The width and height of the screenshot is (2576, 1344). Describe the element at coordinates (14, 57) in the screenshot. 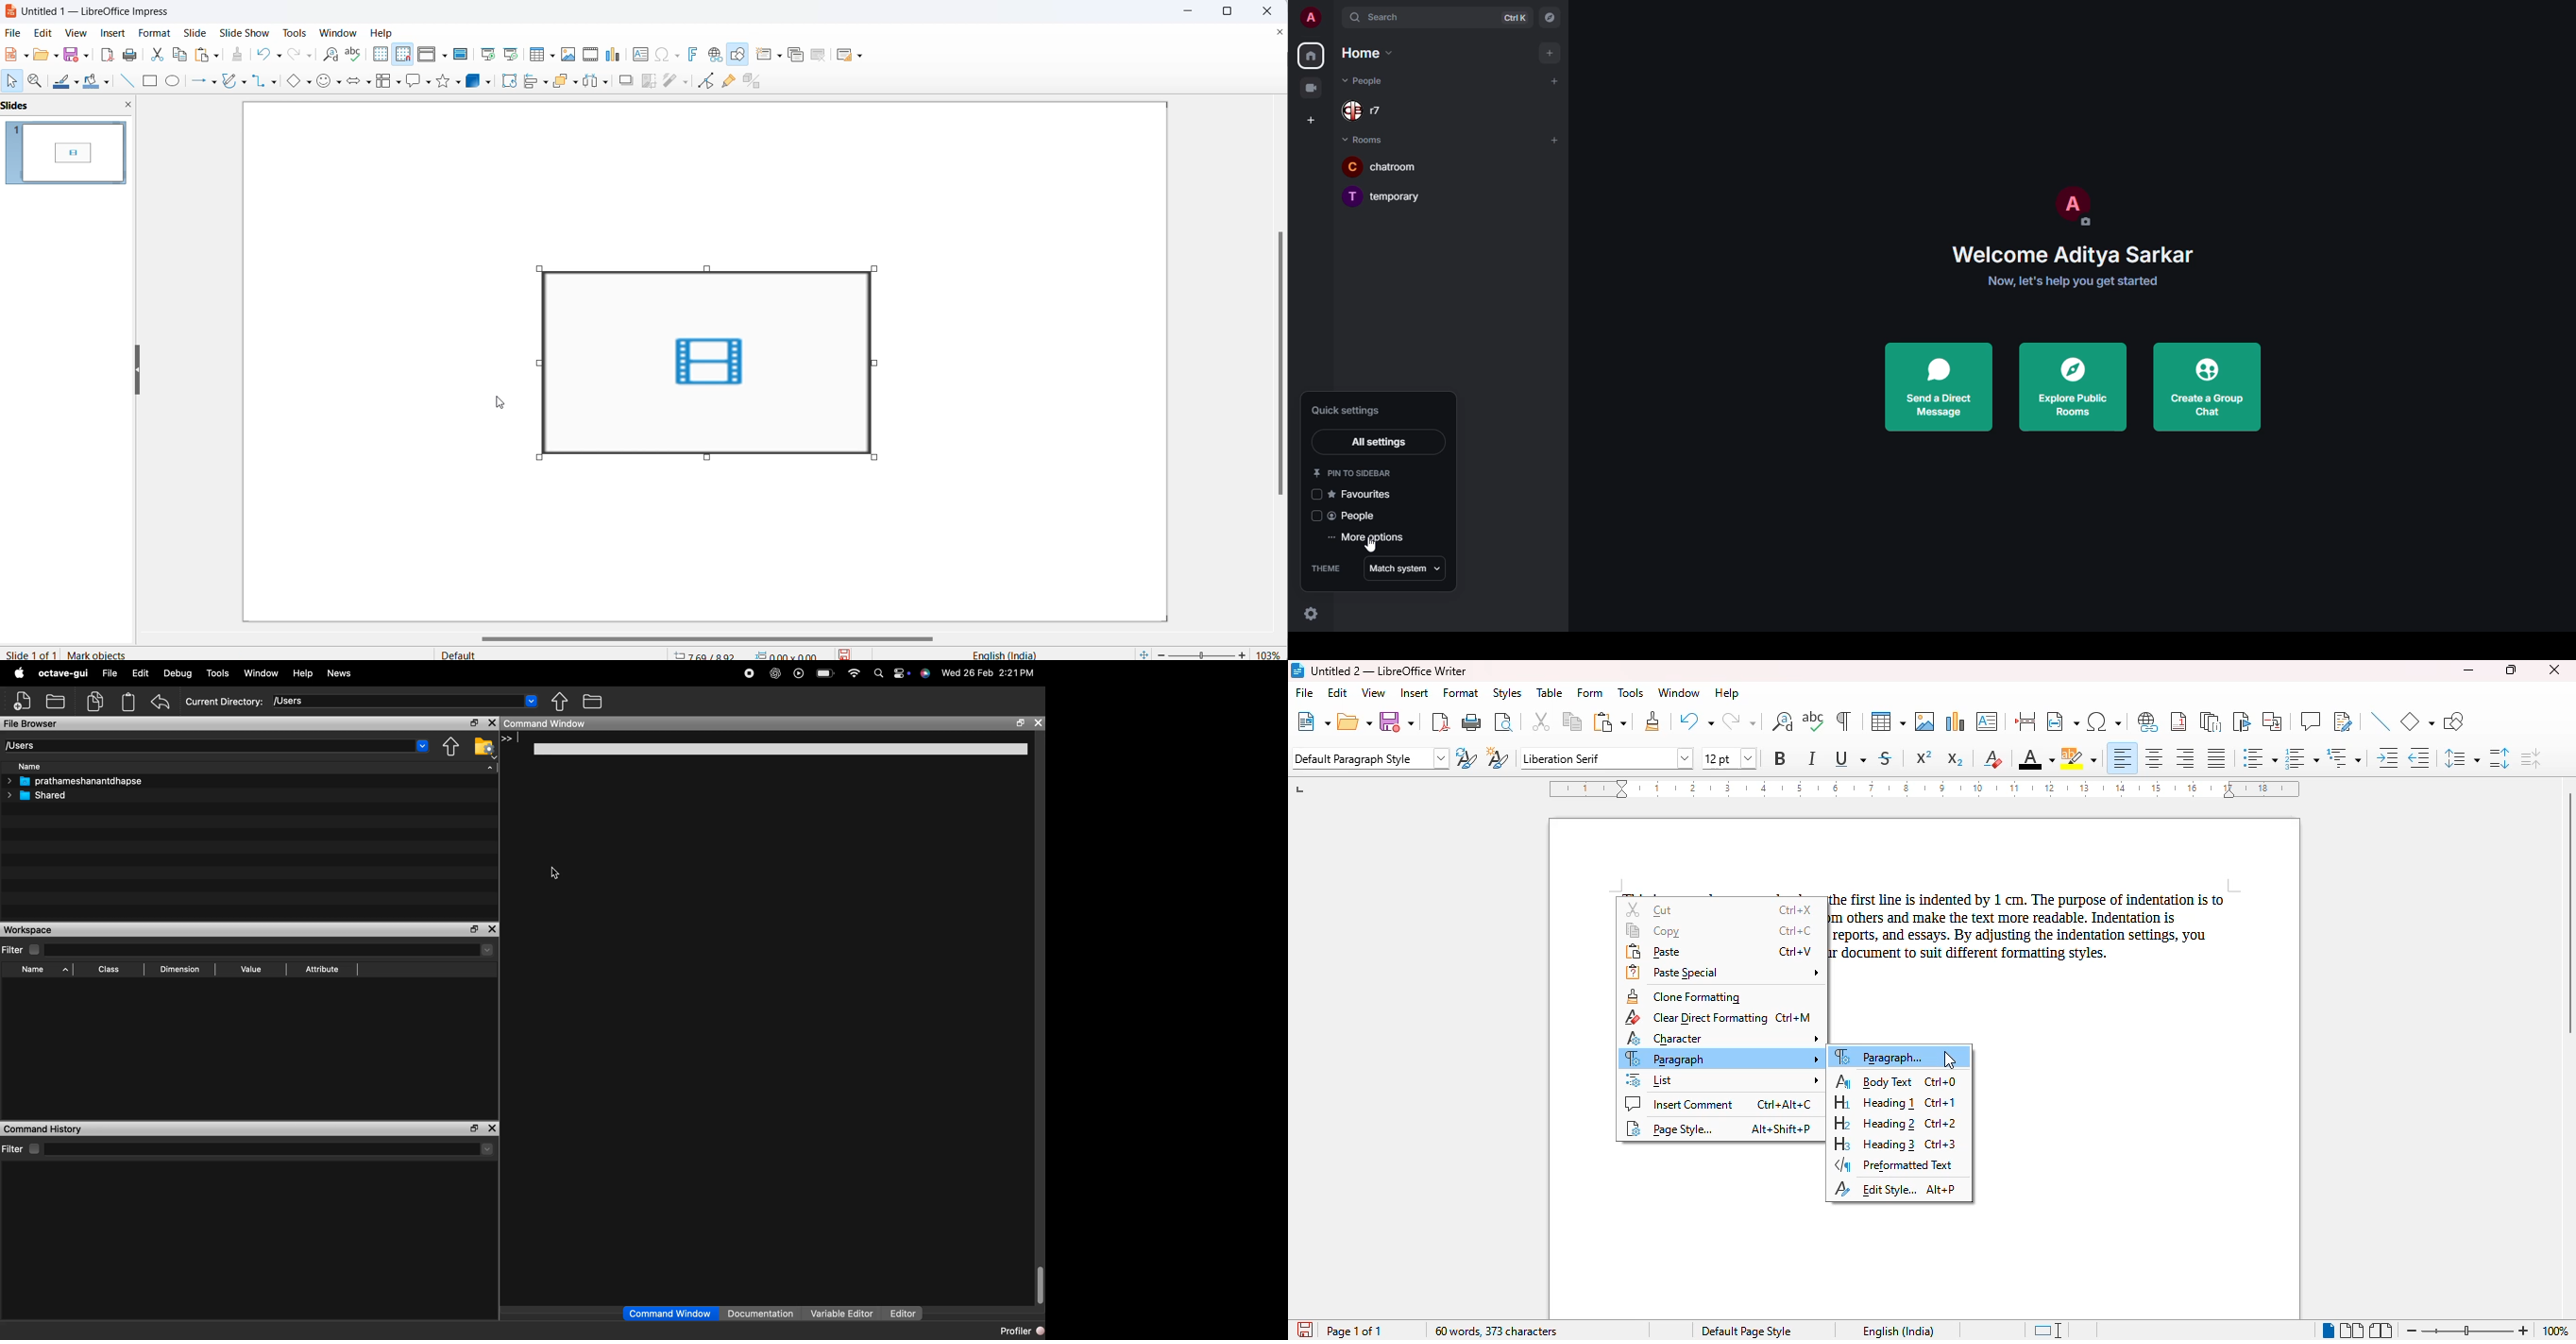

I see `new file` at that location.